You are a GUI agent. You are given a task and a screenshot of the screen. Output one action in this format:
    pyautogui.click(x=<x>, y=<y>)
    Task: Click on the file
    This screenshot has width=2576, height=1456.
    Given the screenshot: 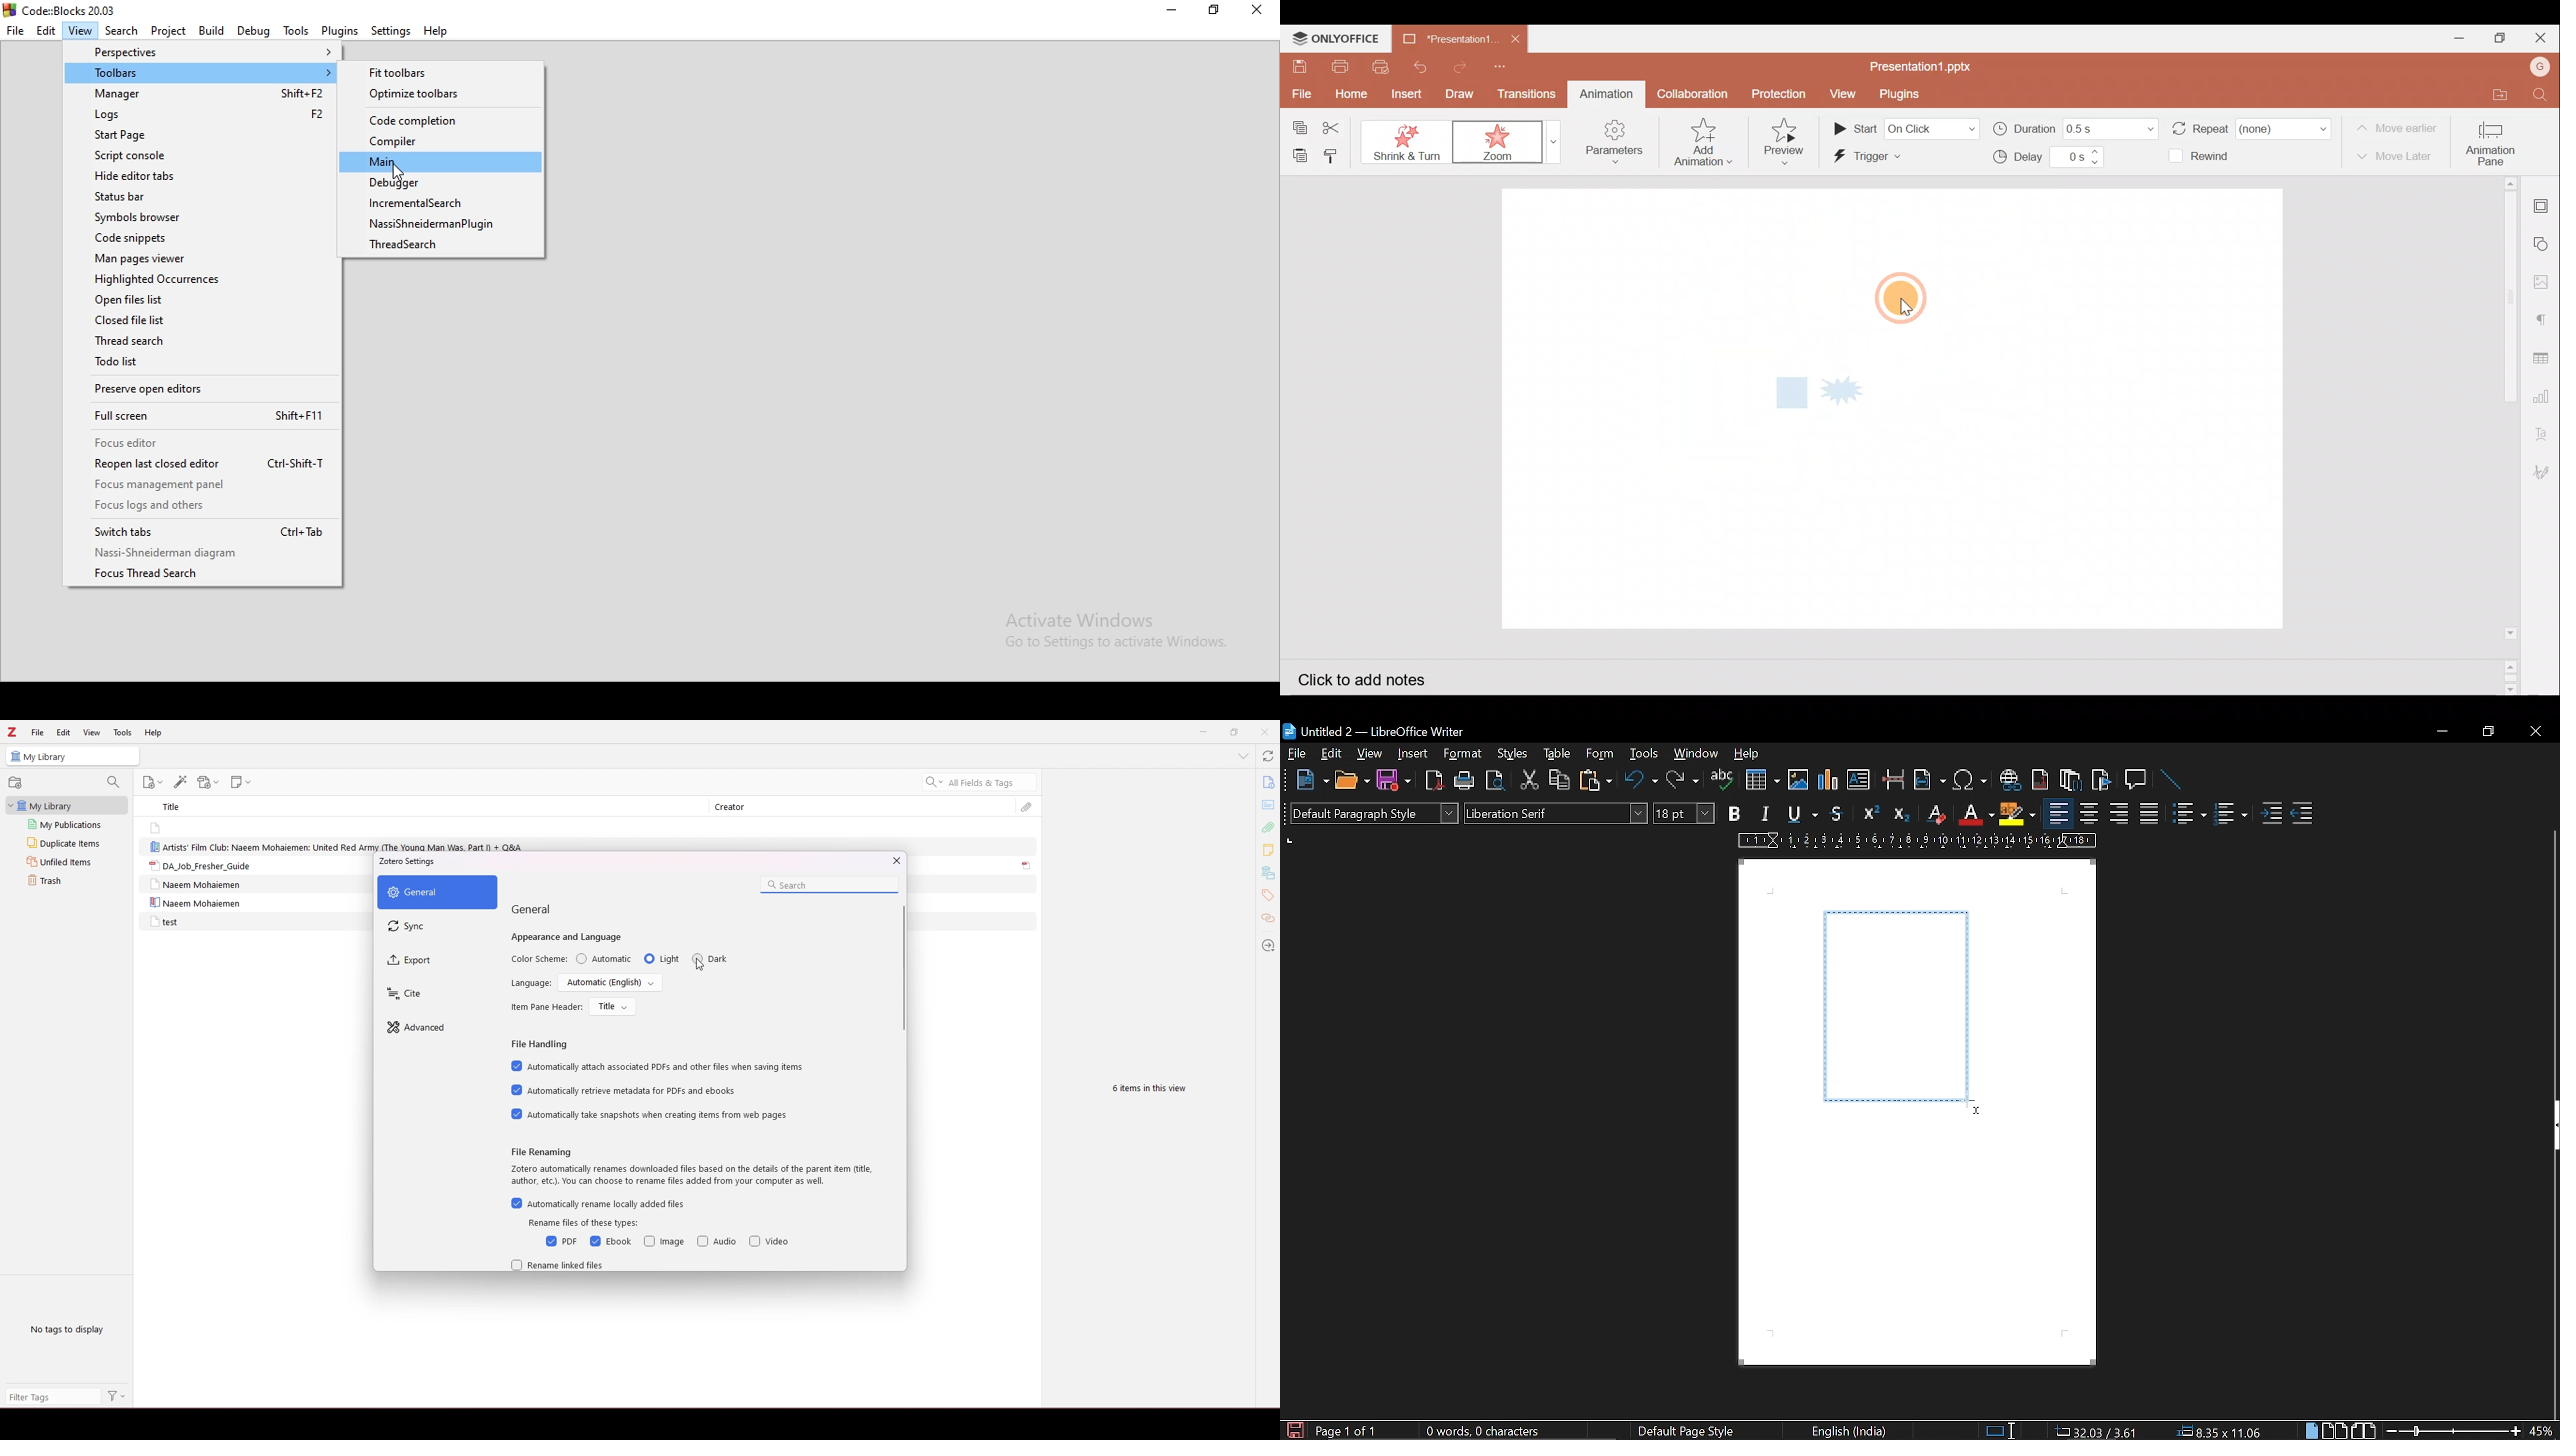 What is the action you would take?
    pyautogui.click(x=38, y=732)
    